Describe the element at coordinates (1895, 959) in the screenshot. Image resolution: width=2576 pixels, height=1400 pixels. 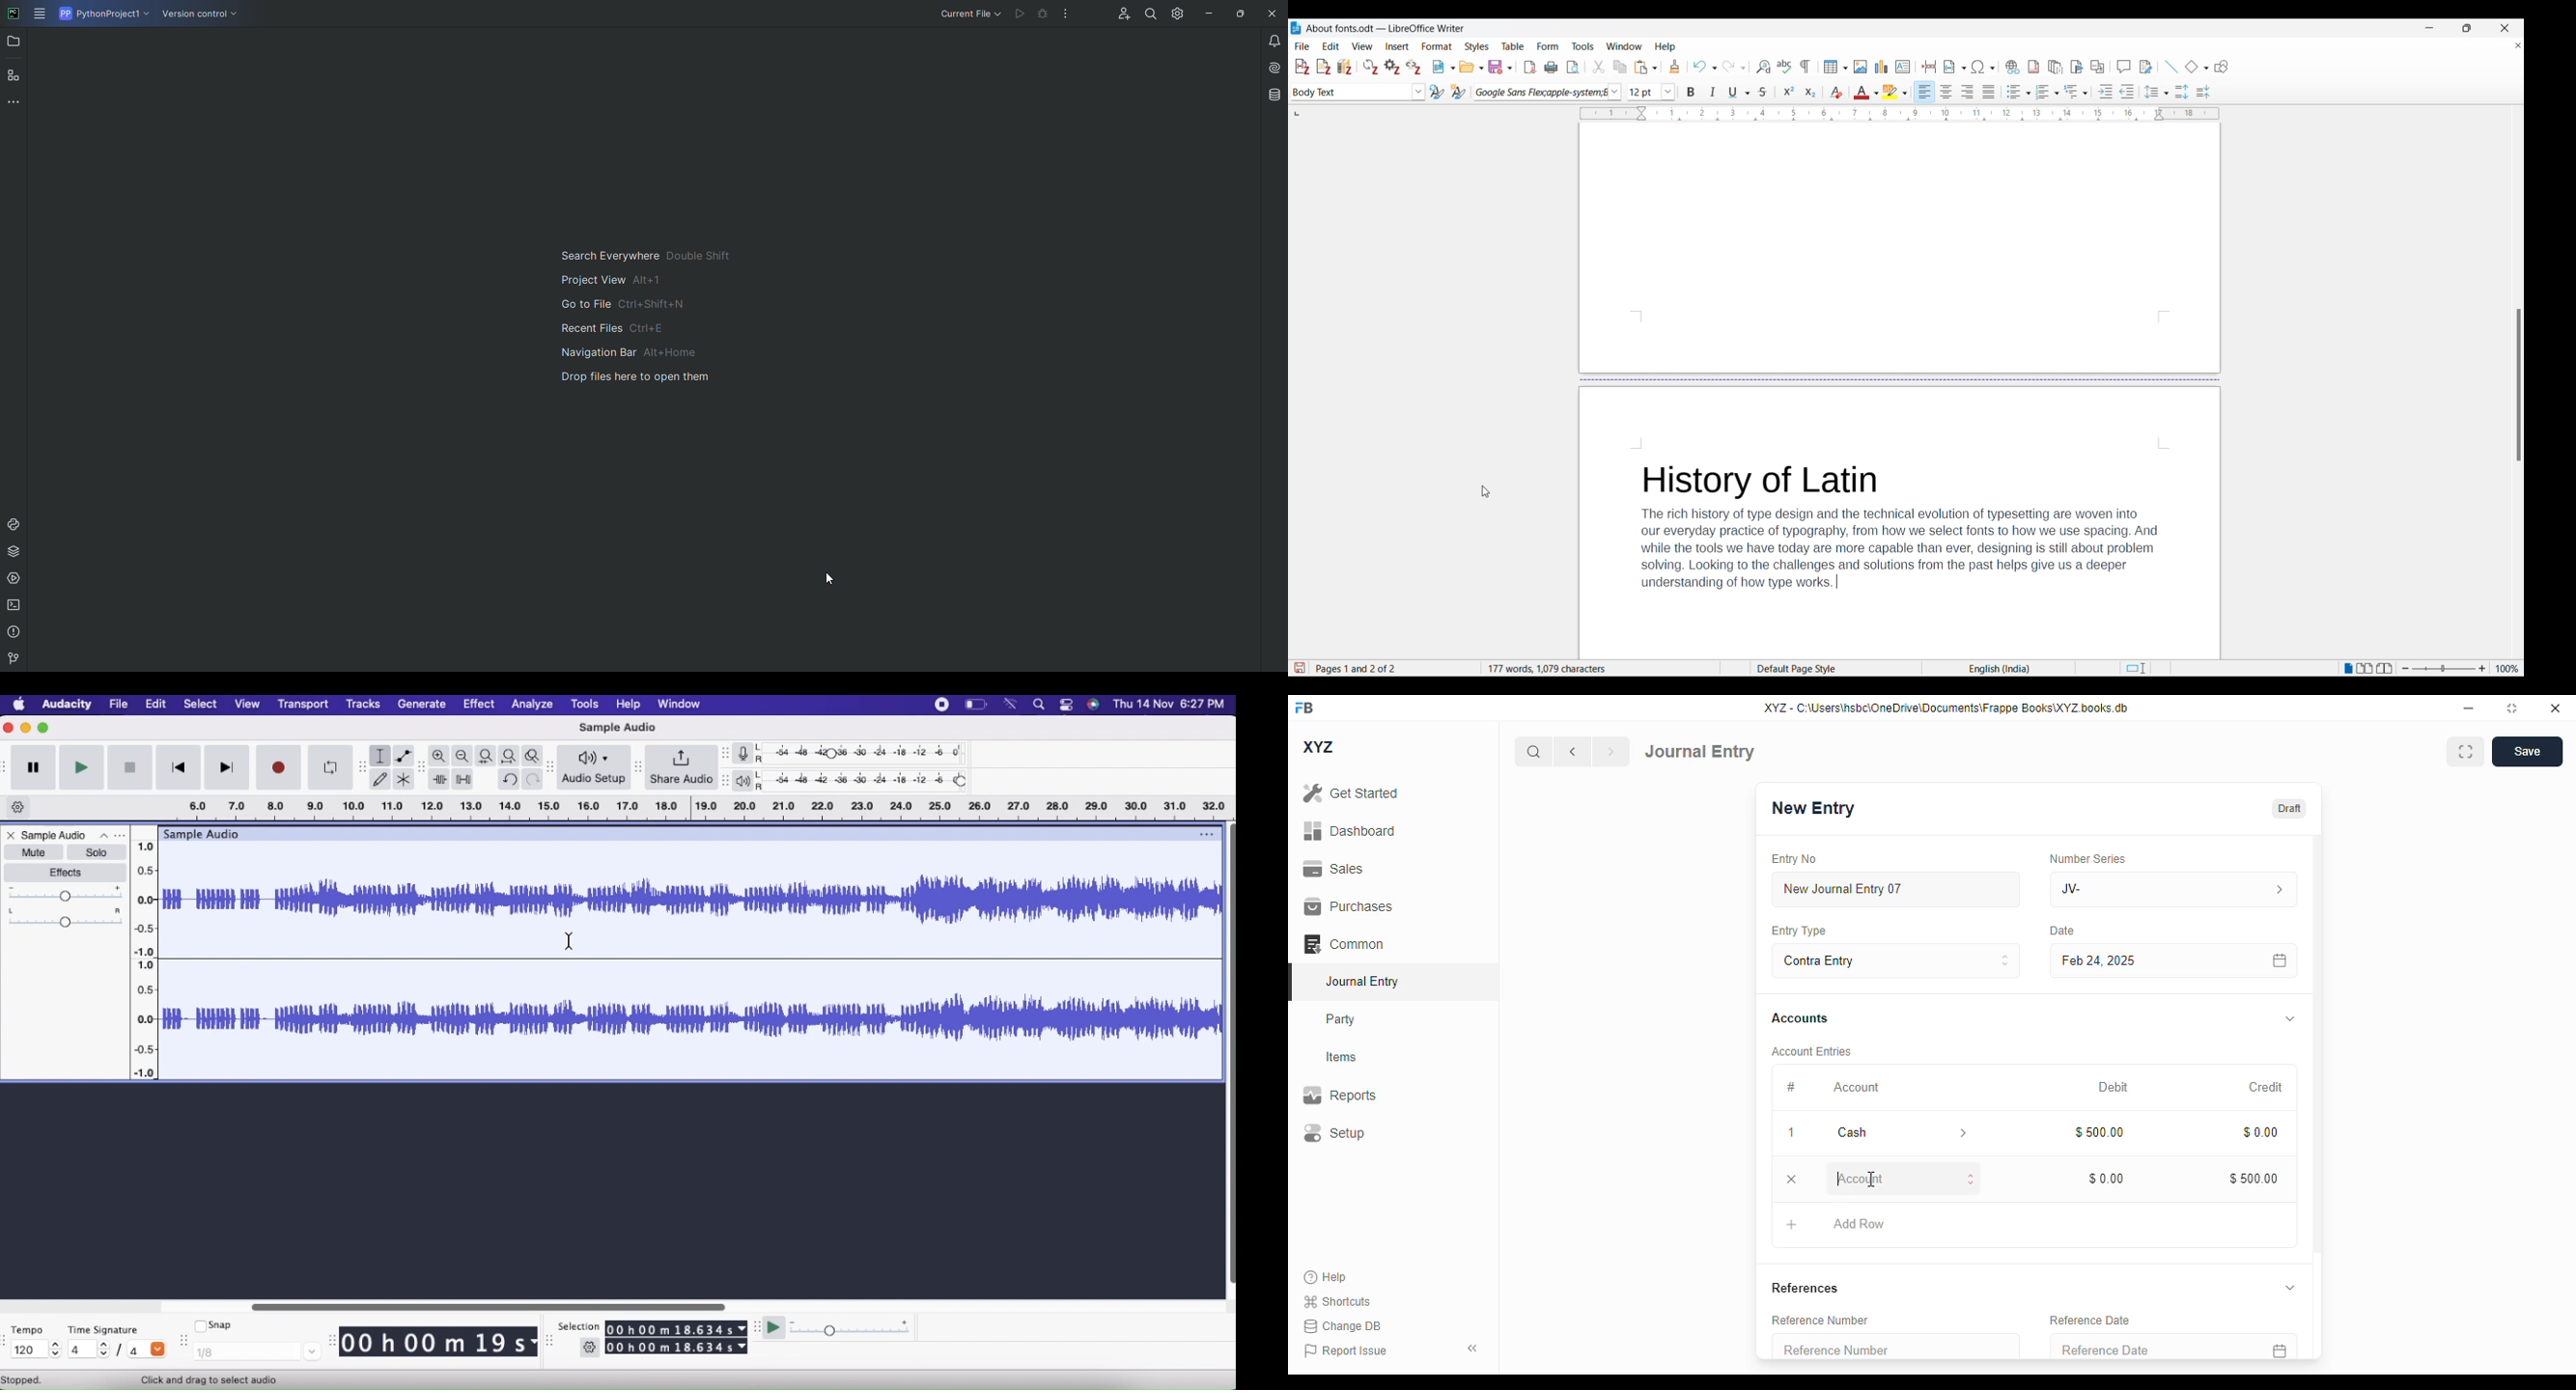
I see `contra entry ` at that location.